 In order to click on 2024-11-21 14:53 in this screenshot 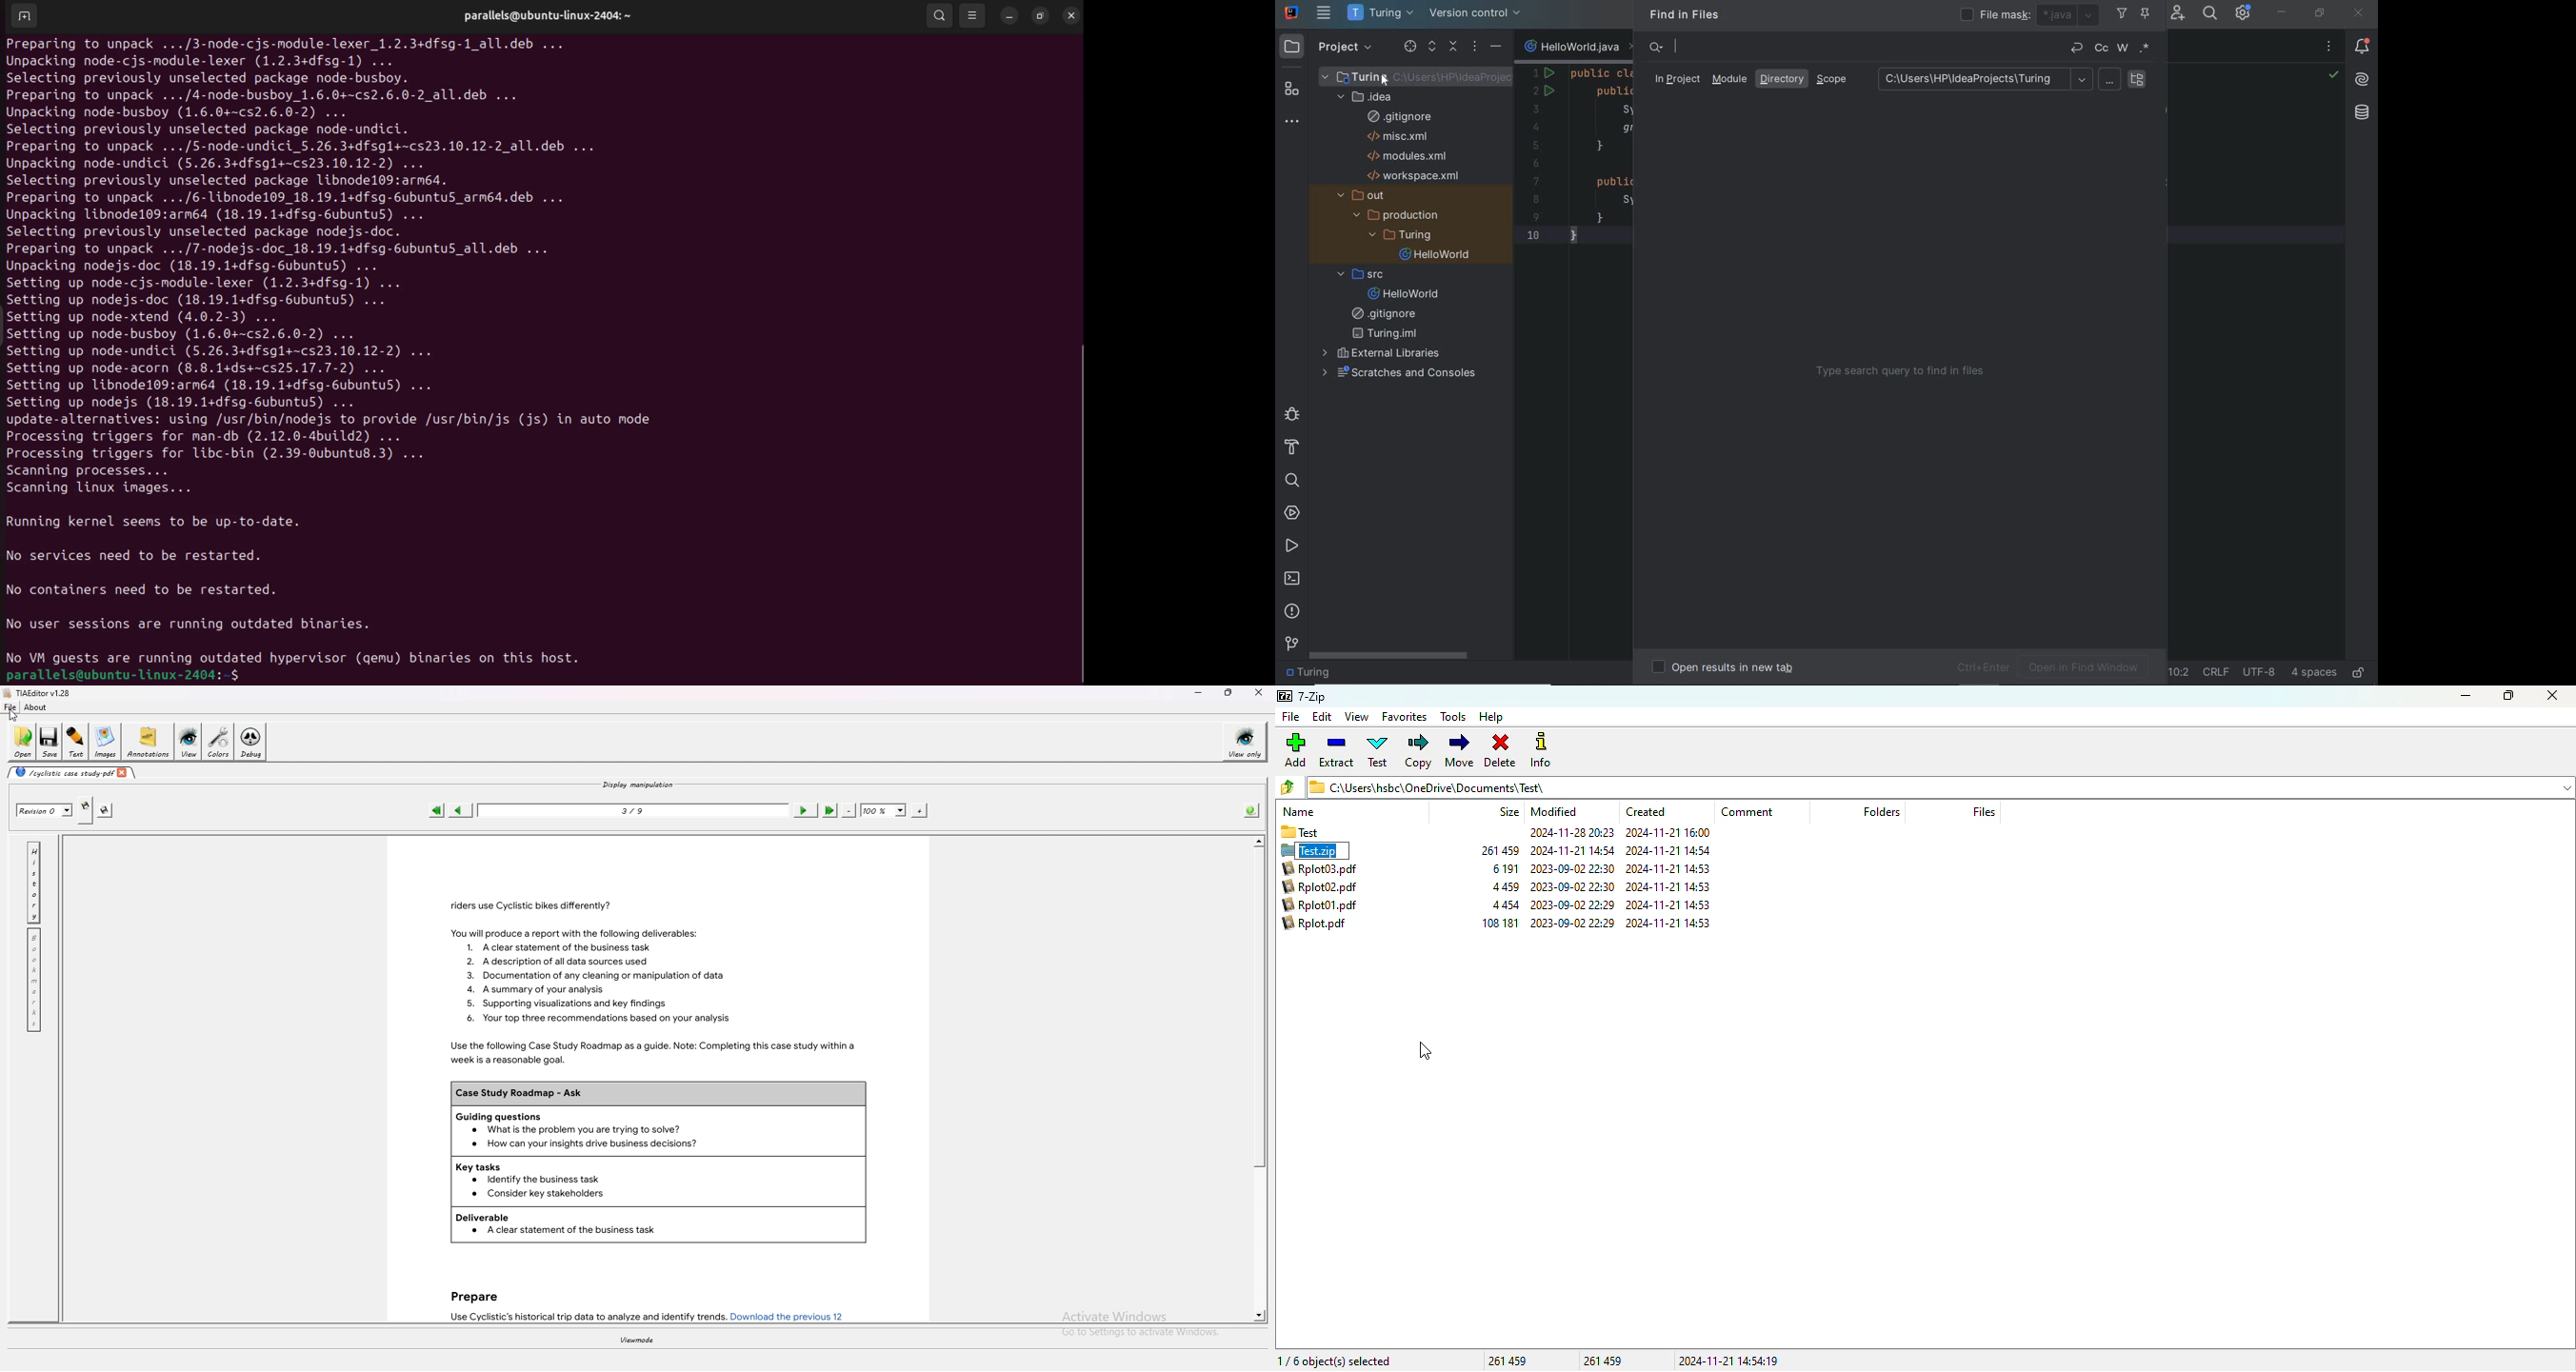, I will do `click(1670, 904)`.